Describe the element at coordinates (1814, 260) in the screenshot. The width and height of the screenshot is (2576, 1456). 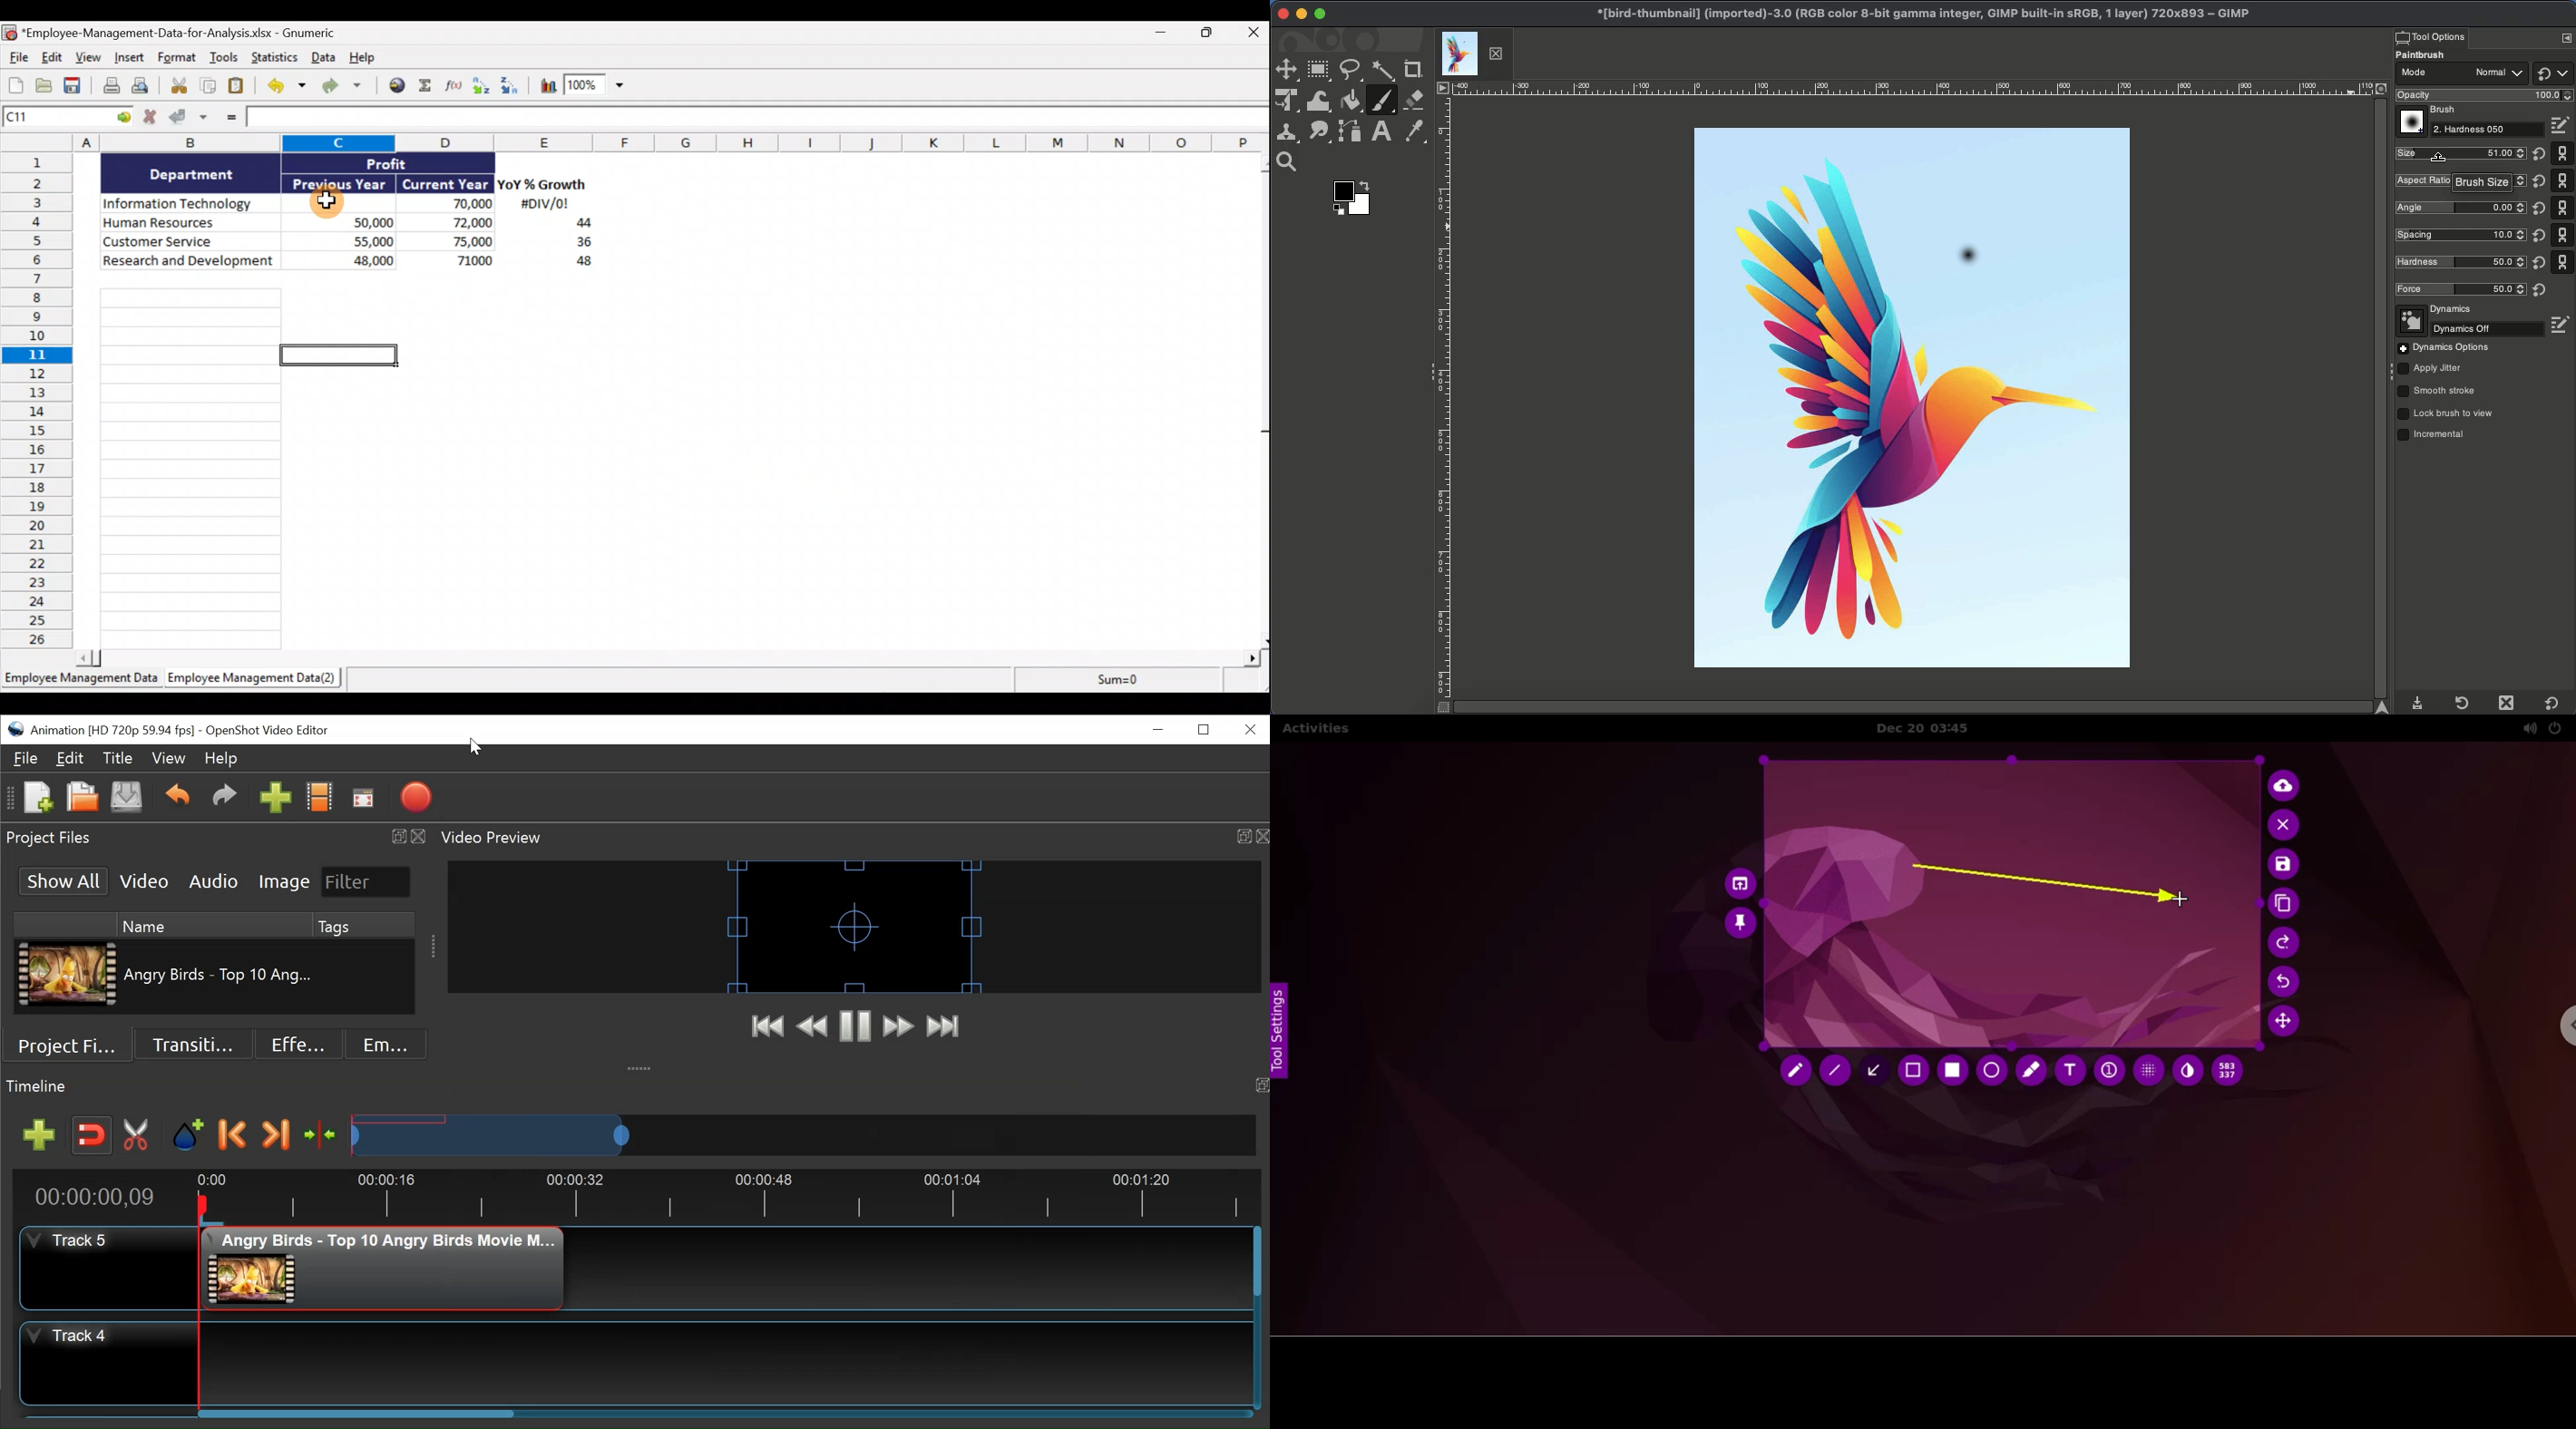
I see `image` at that location.